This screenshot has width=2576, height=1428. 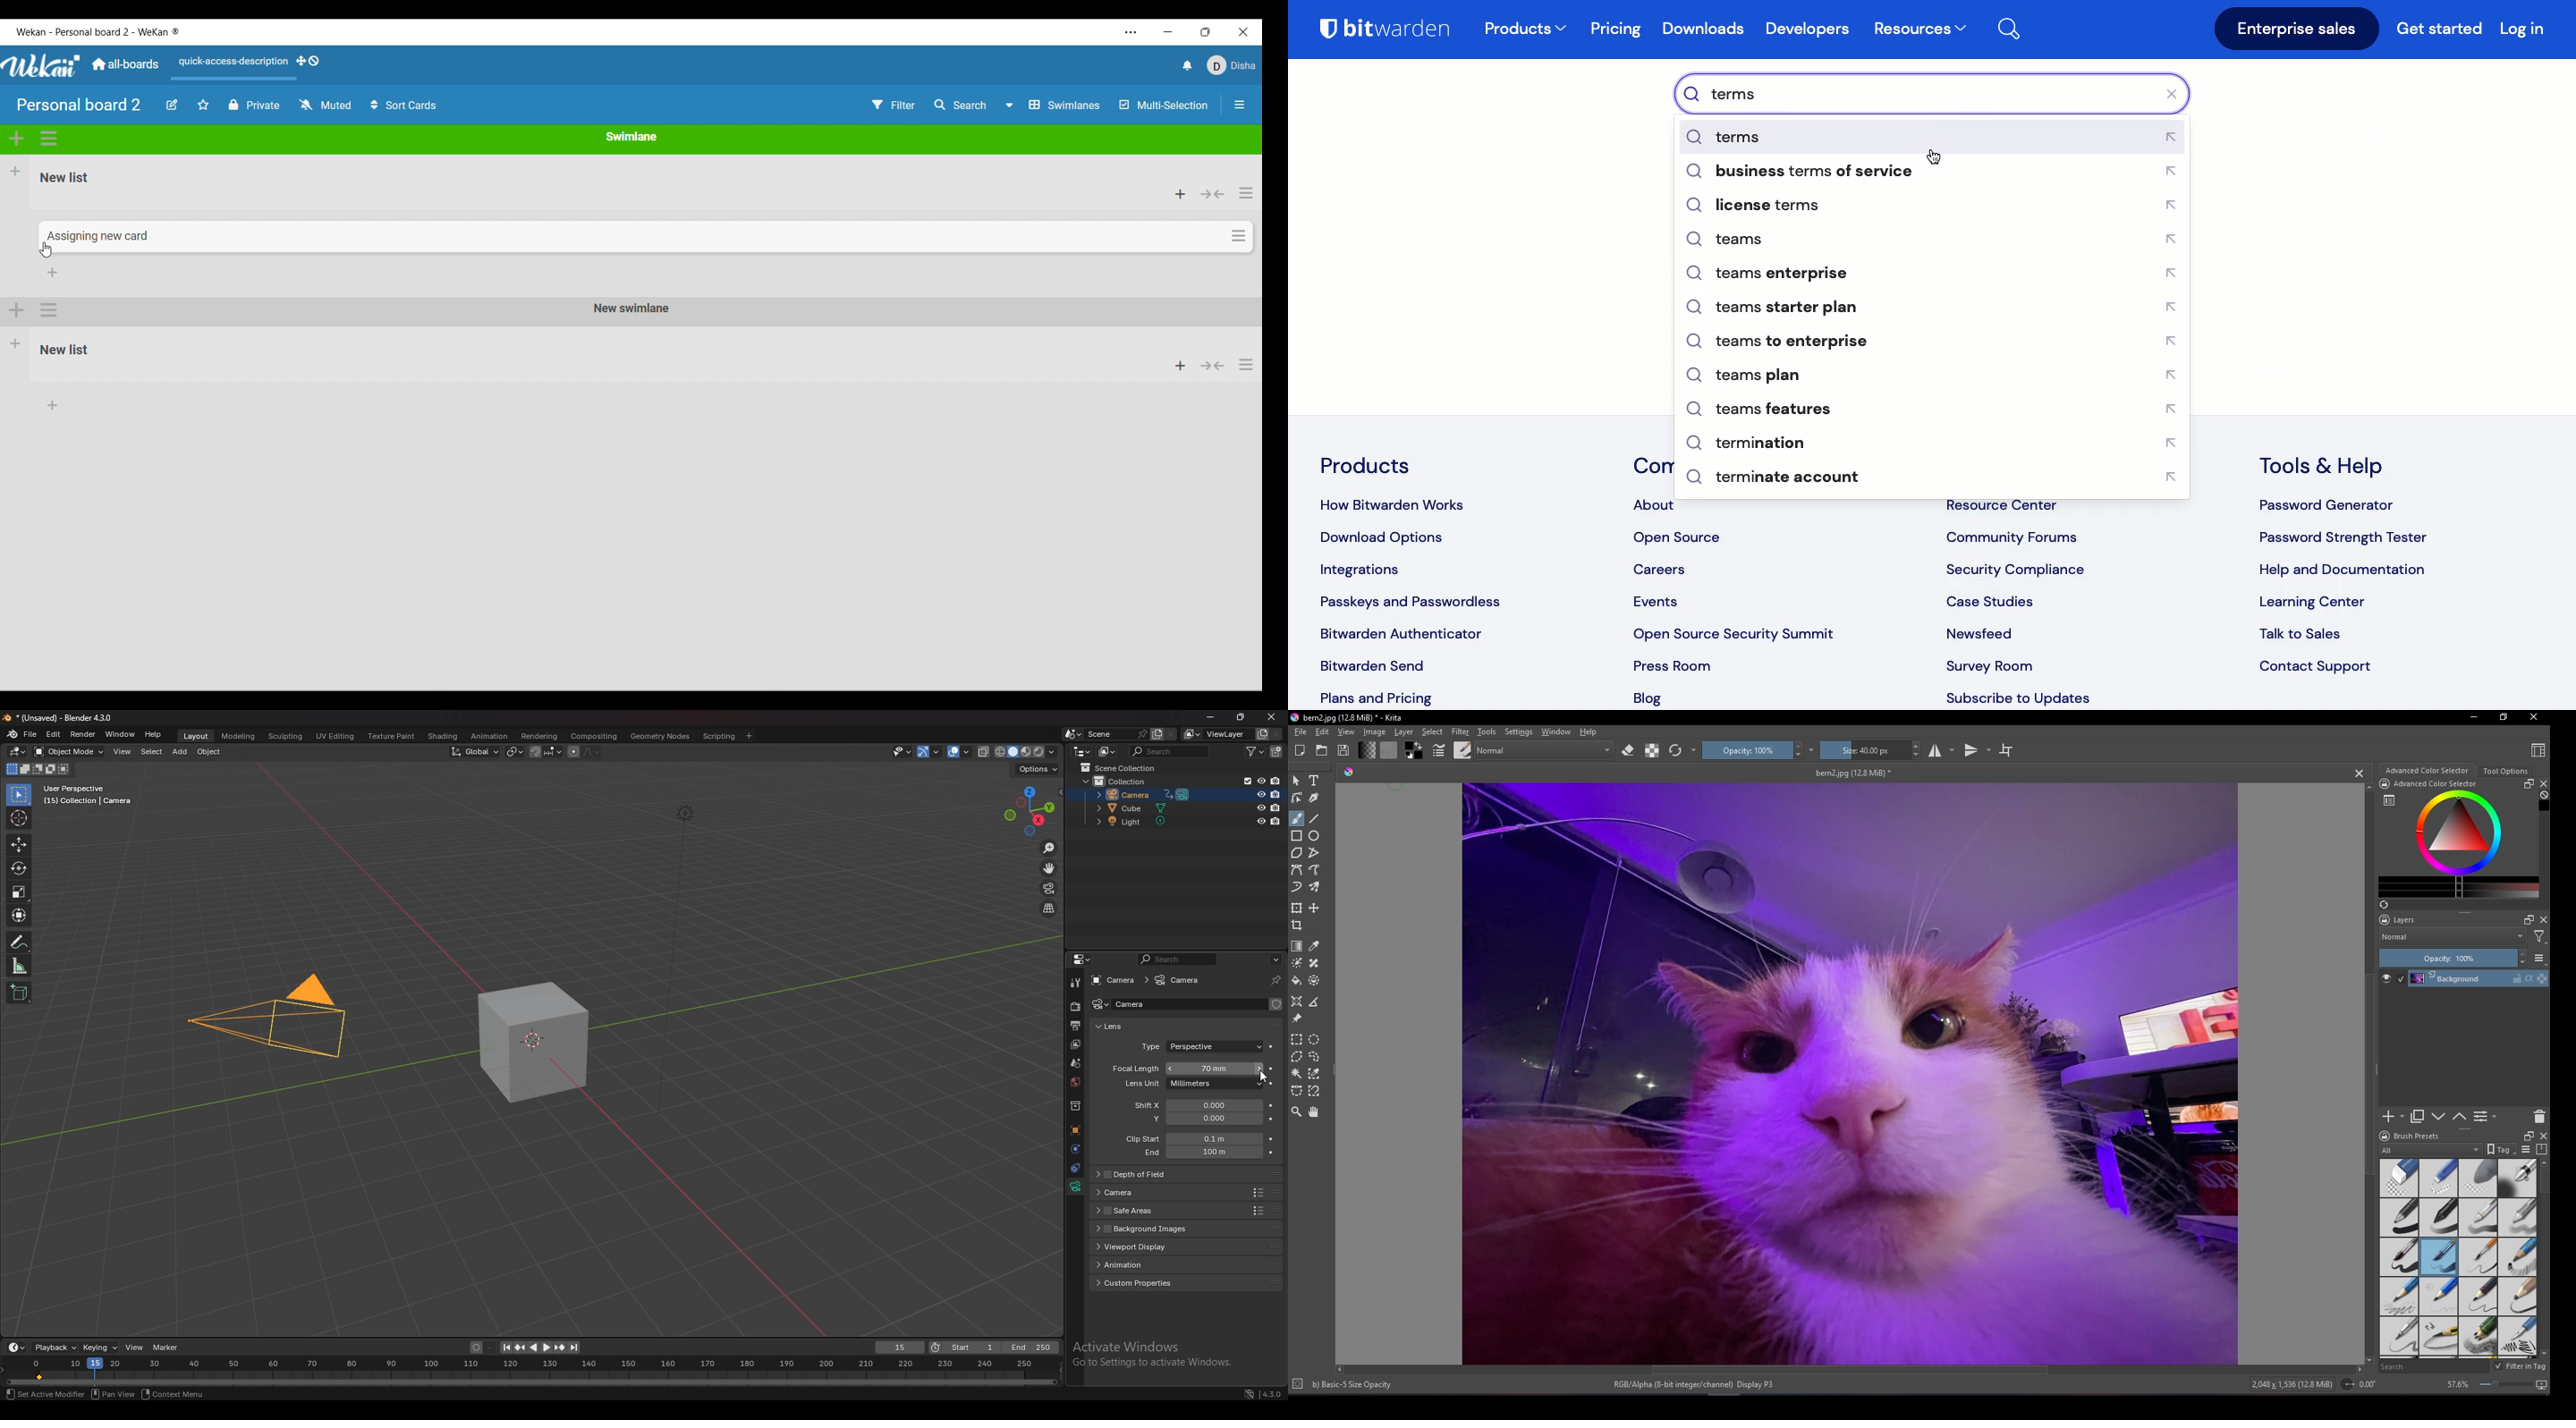 What do you see at coordinates (1183, 1086) in the screenshot?
I see `Less Unit` at bounding box center [1183, 1086].